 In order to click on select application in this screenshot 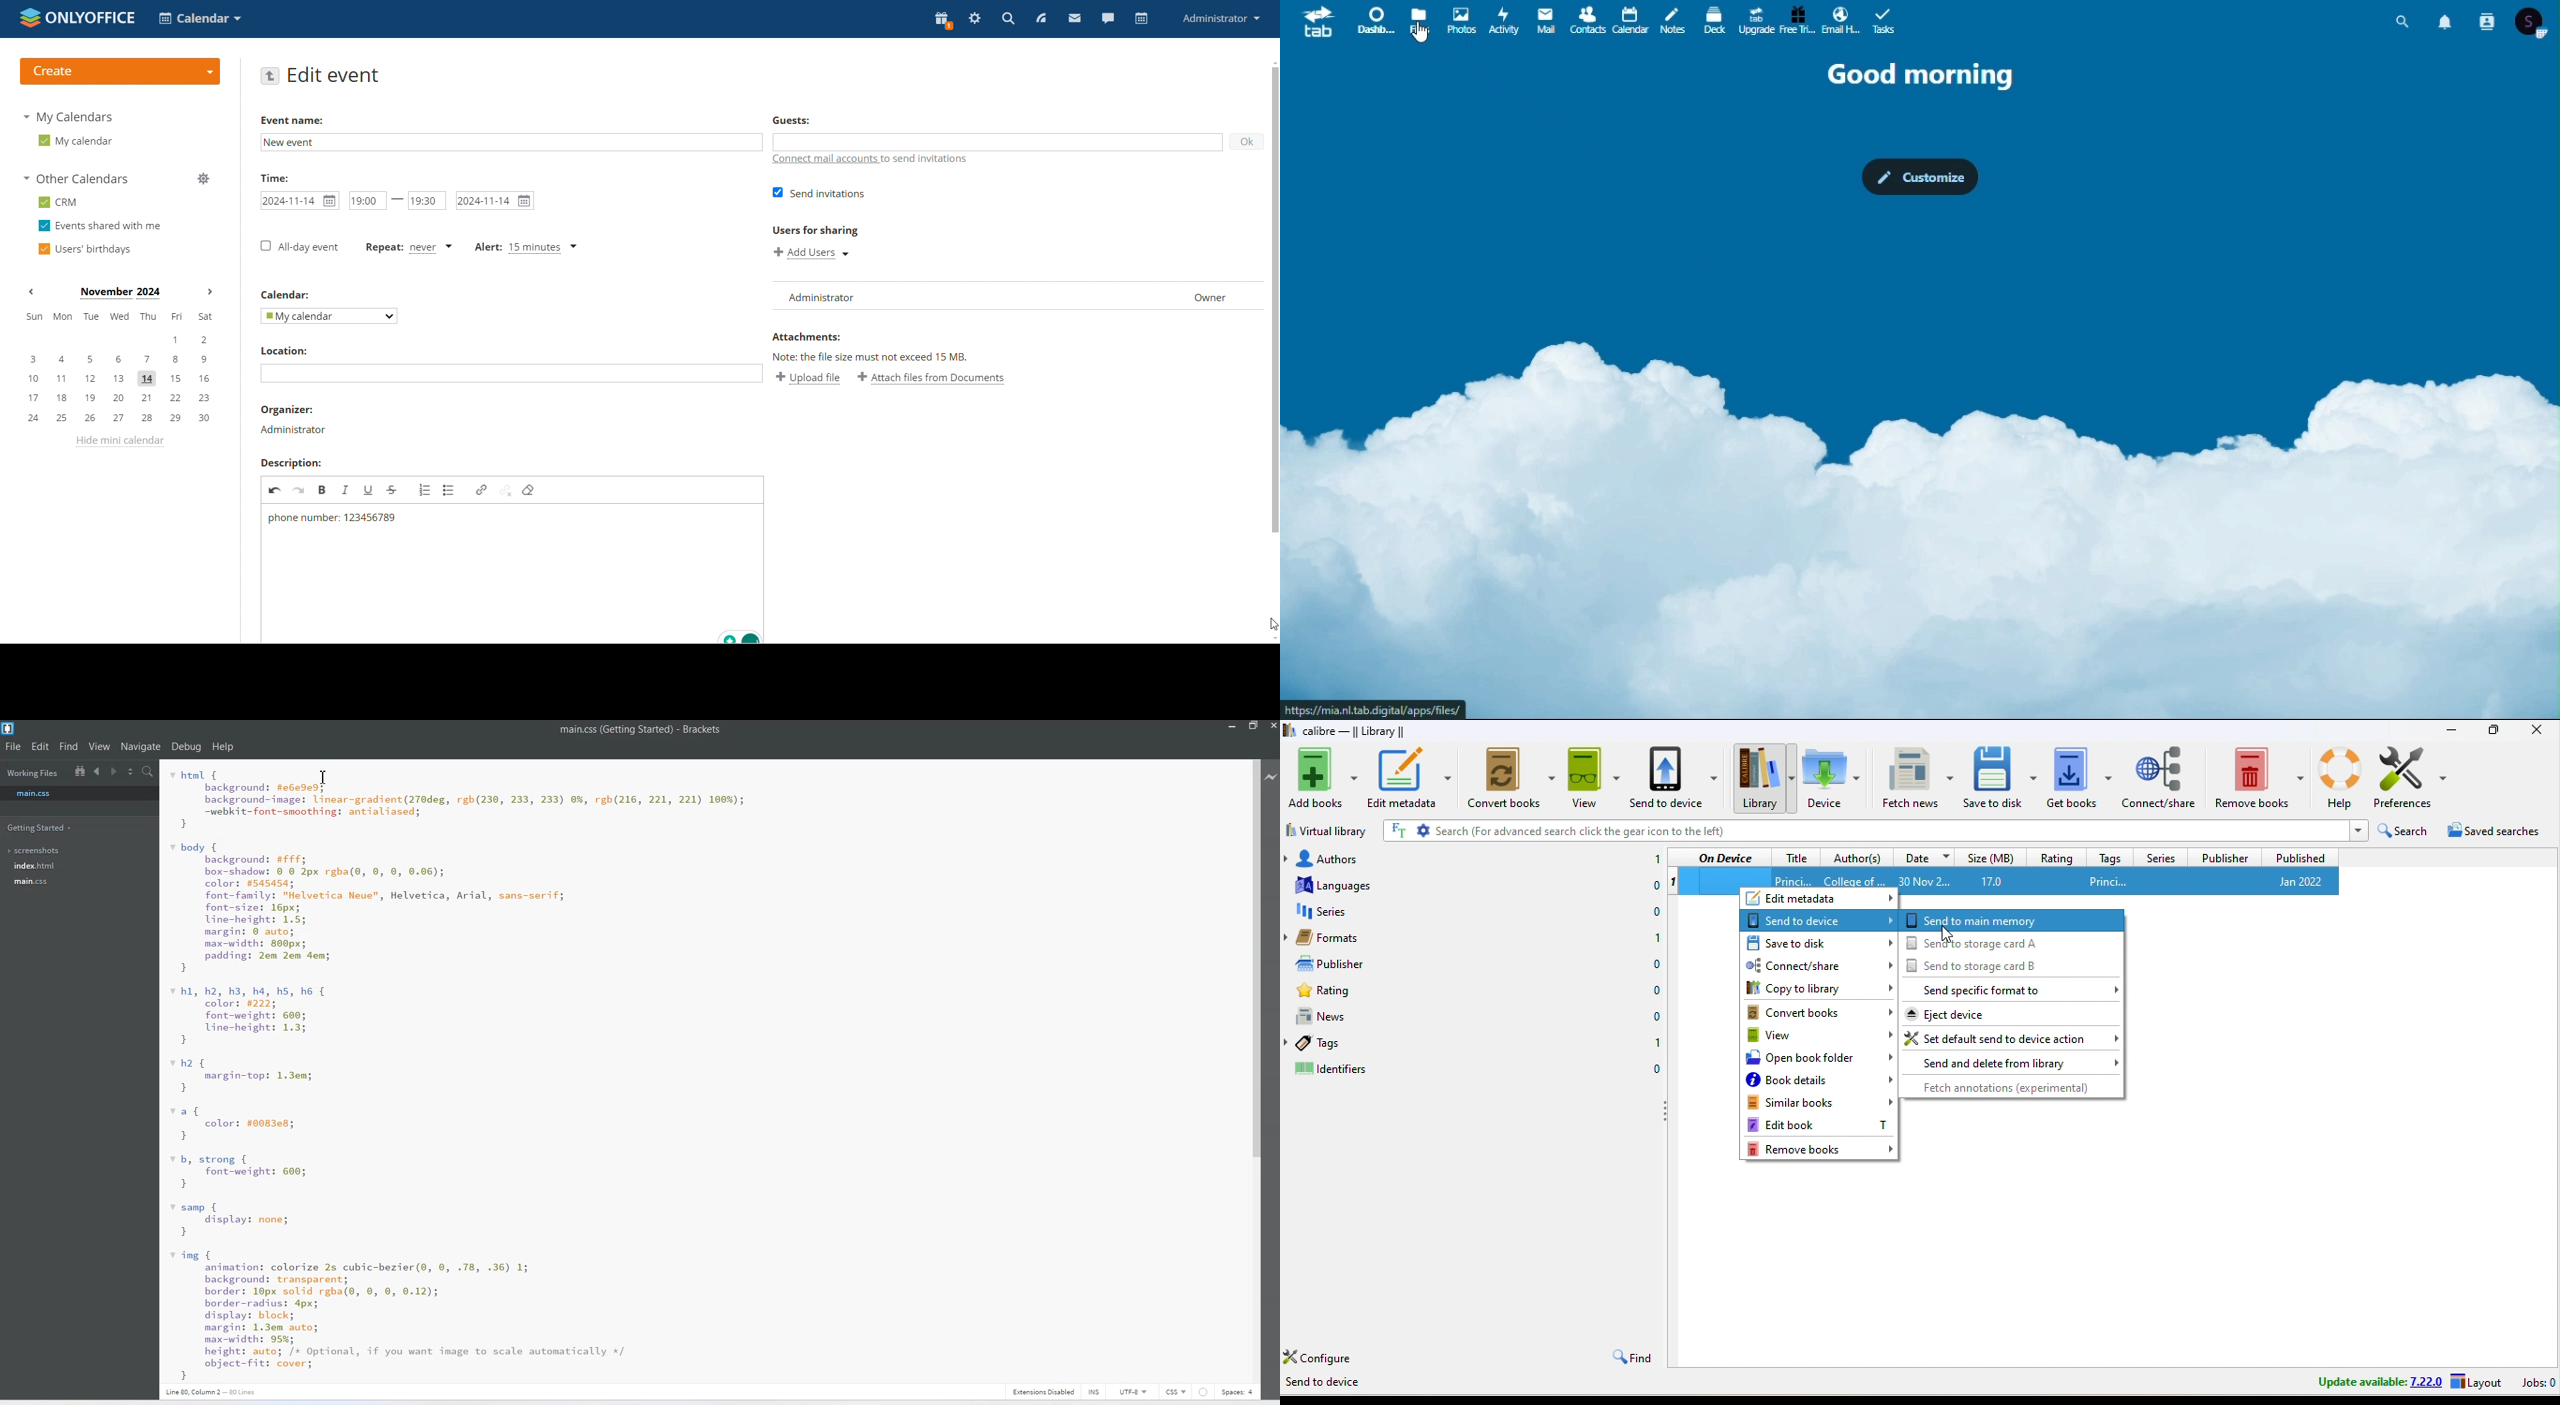, I will do `click(201, 17)`.